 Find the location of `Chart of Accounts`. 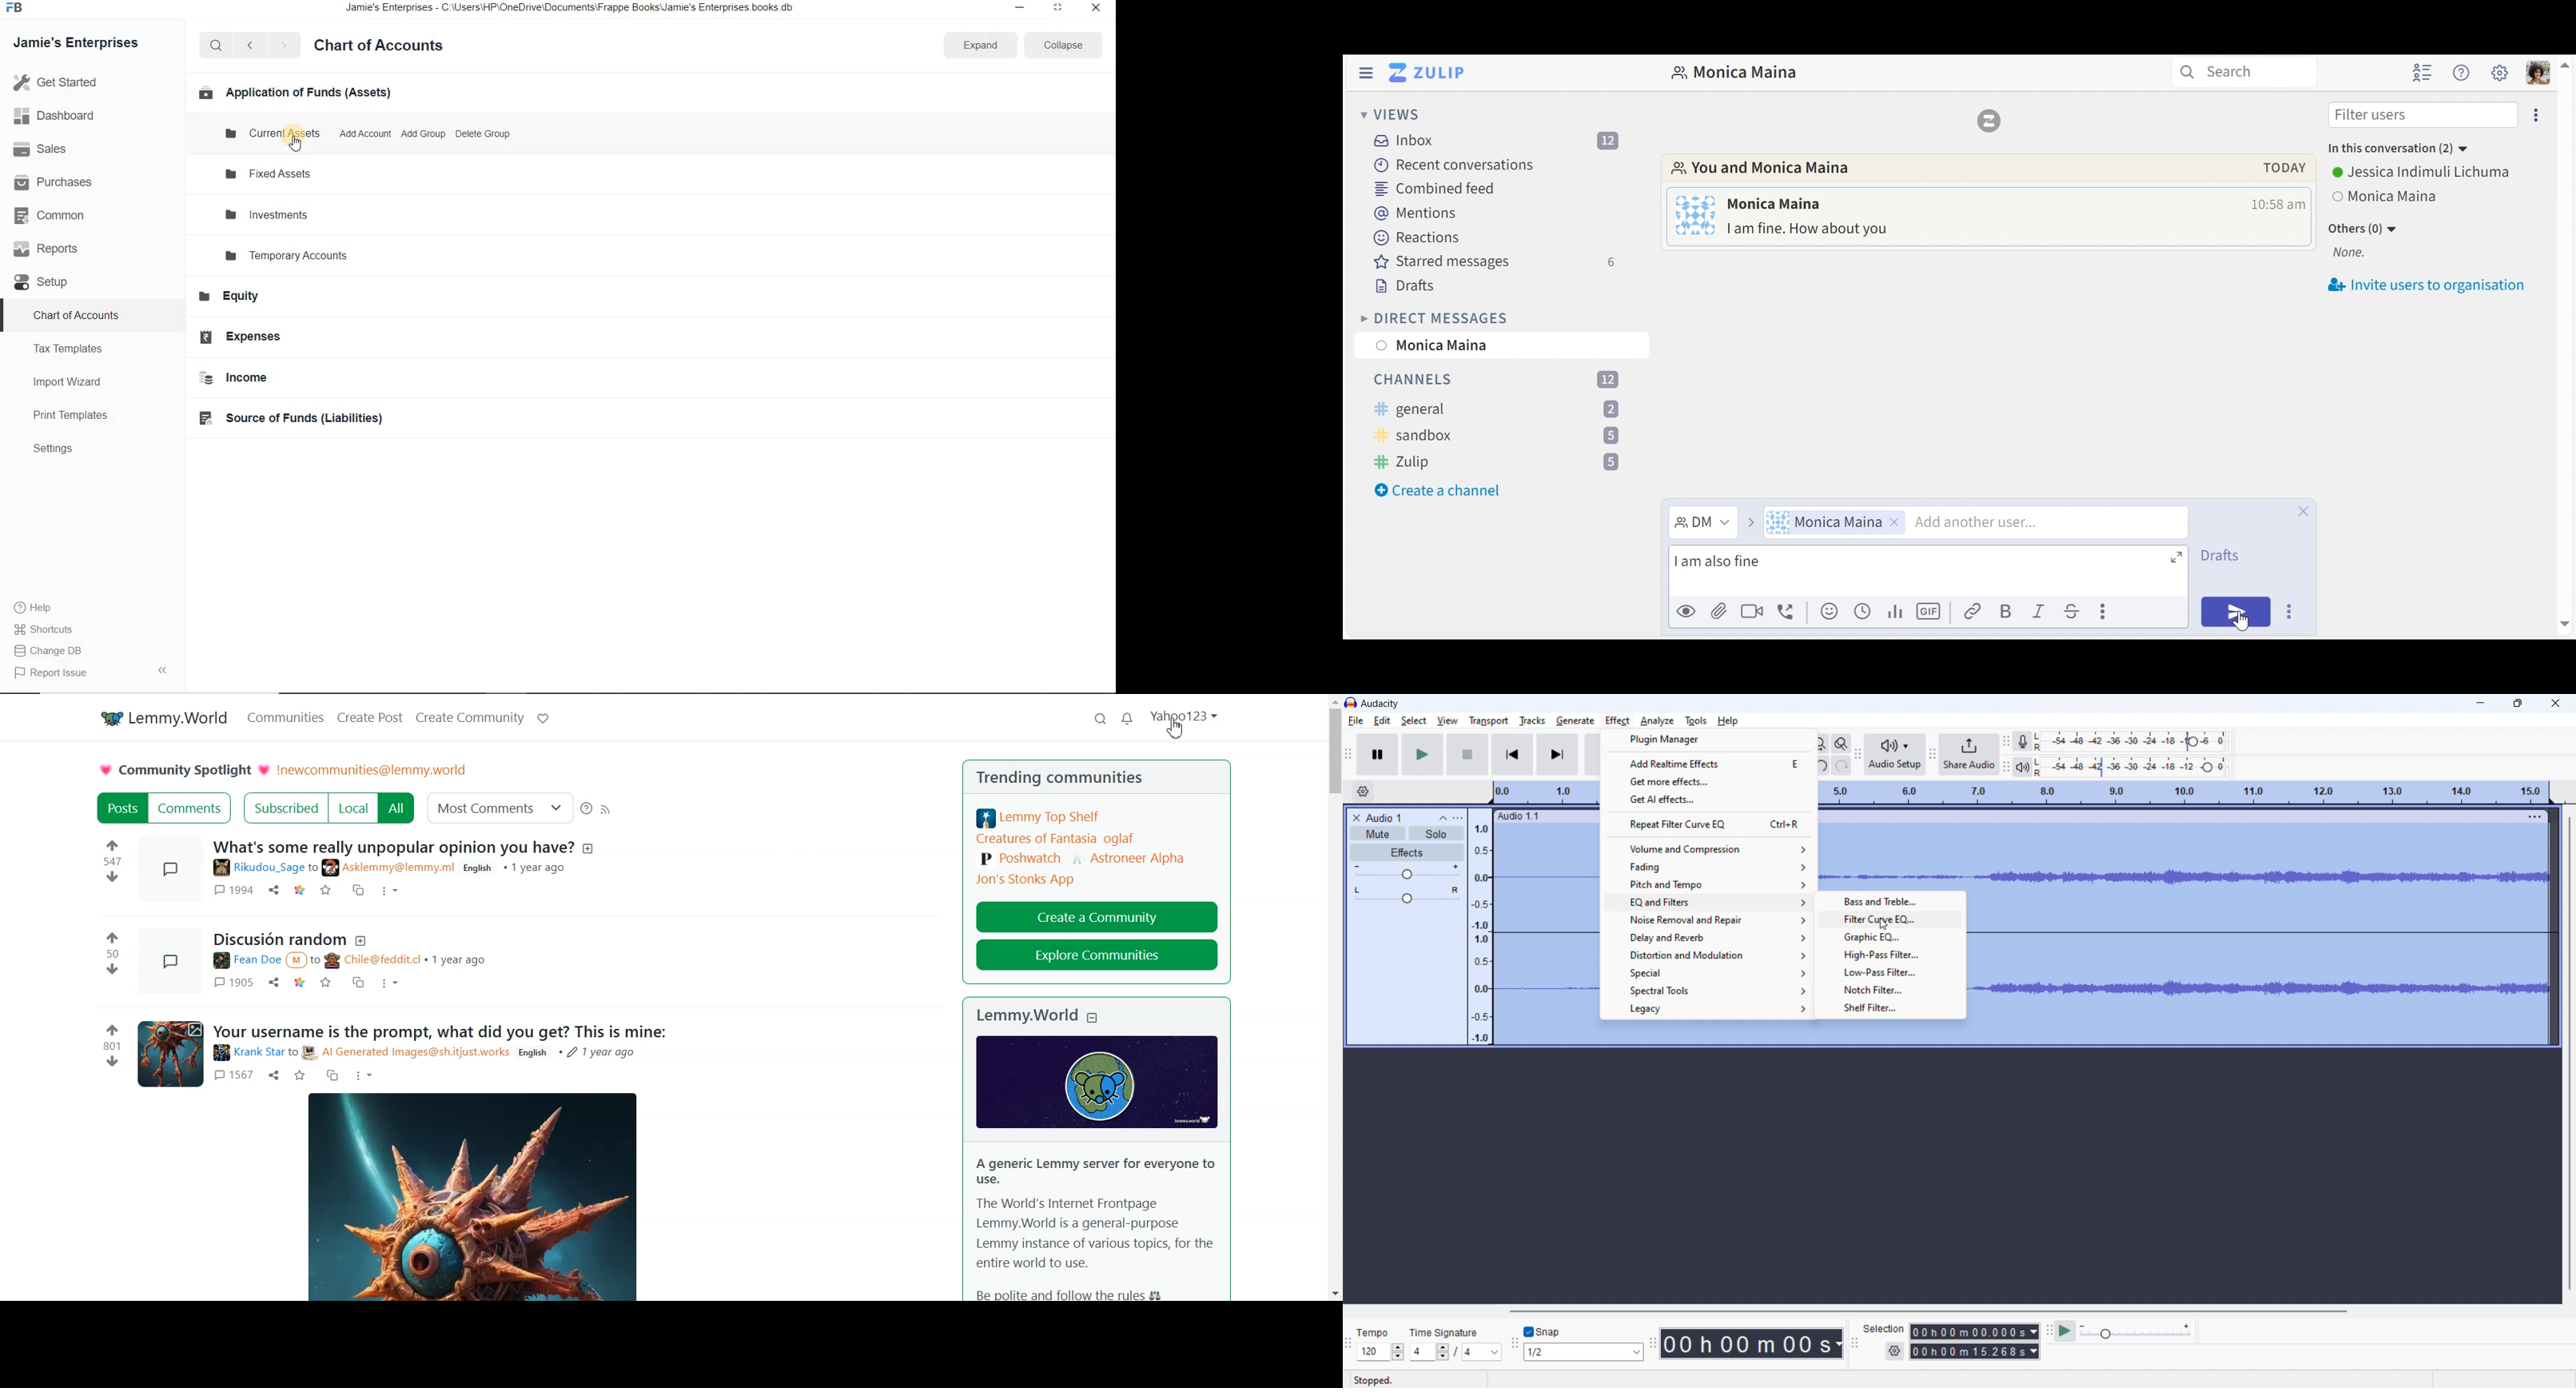

Chart of Accounts is located at coordinates (78, 314).